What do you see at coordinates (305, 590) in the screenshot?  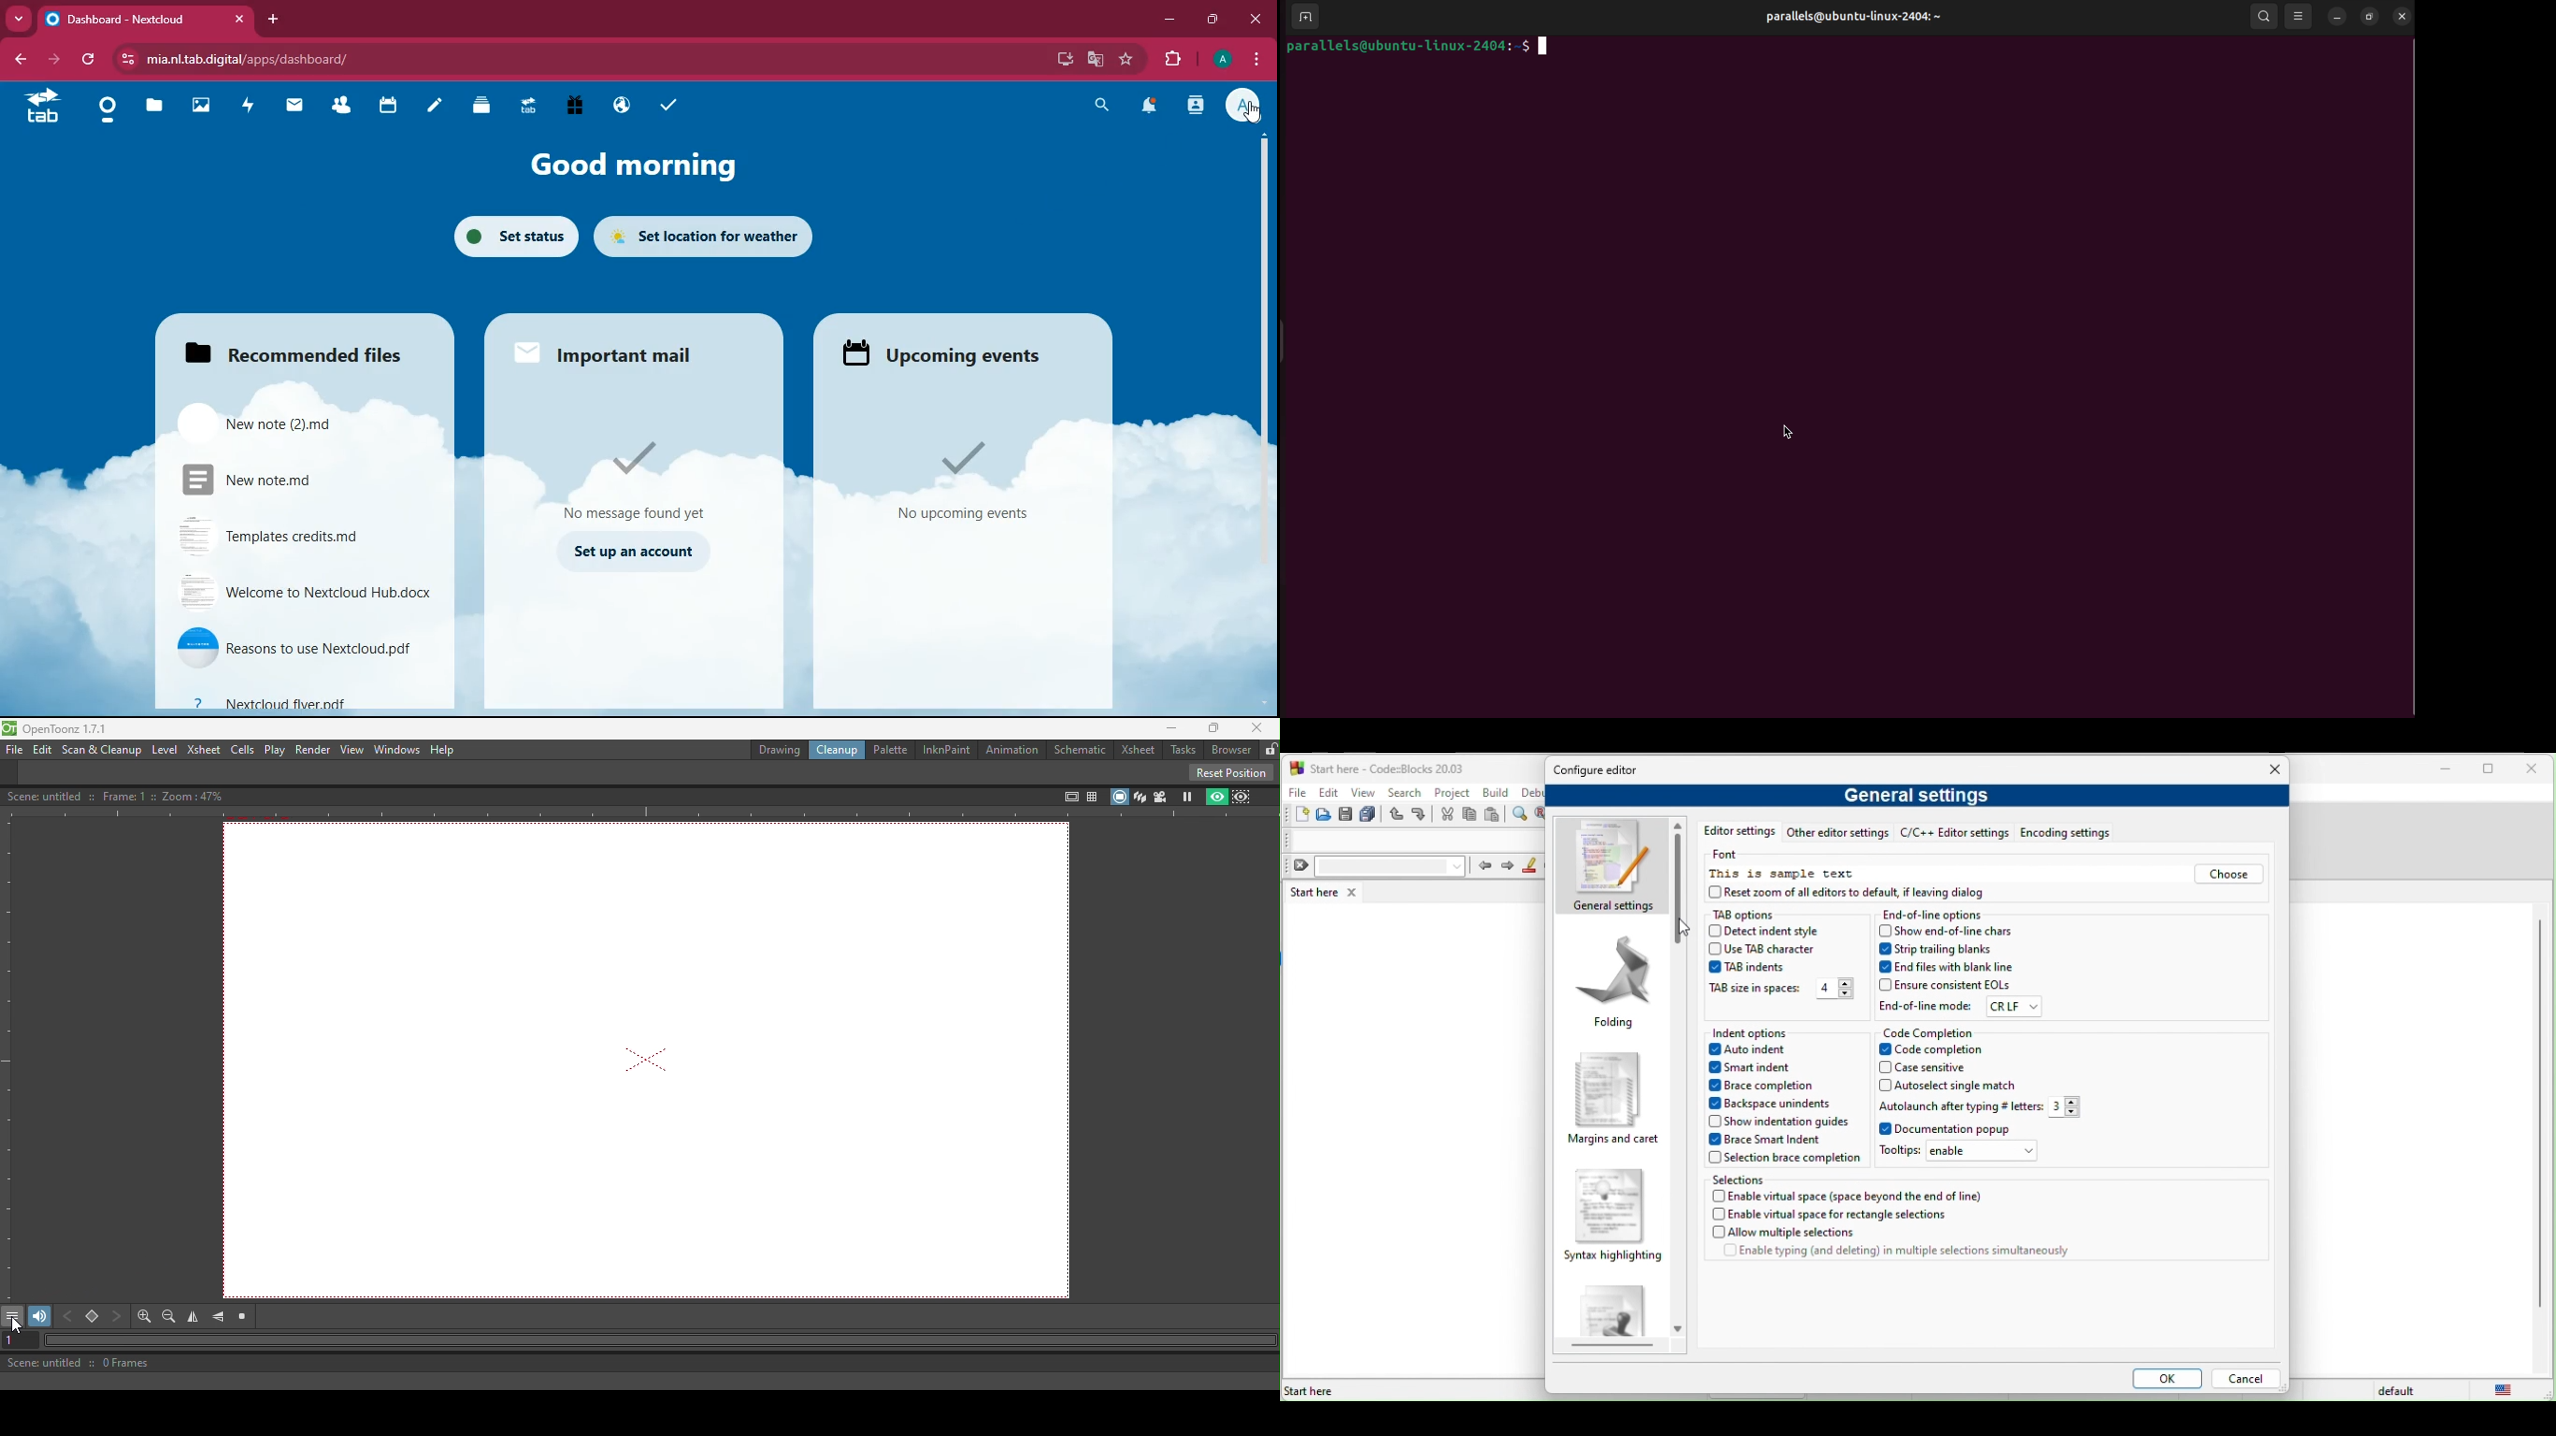 I see `file` at bounding box center [305, 590].